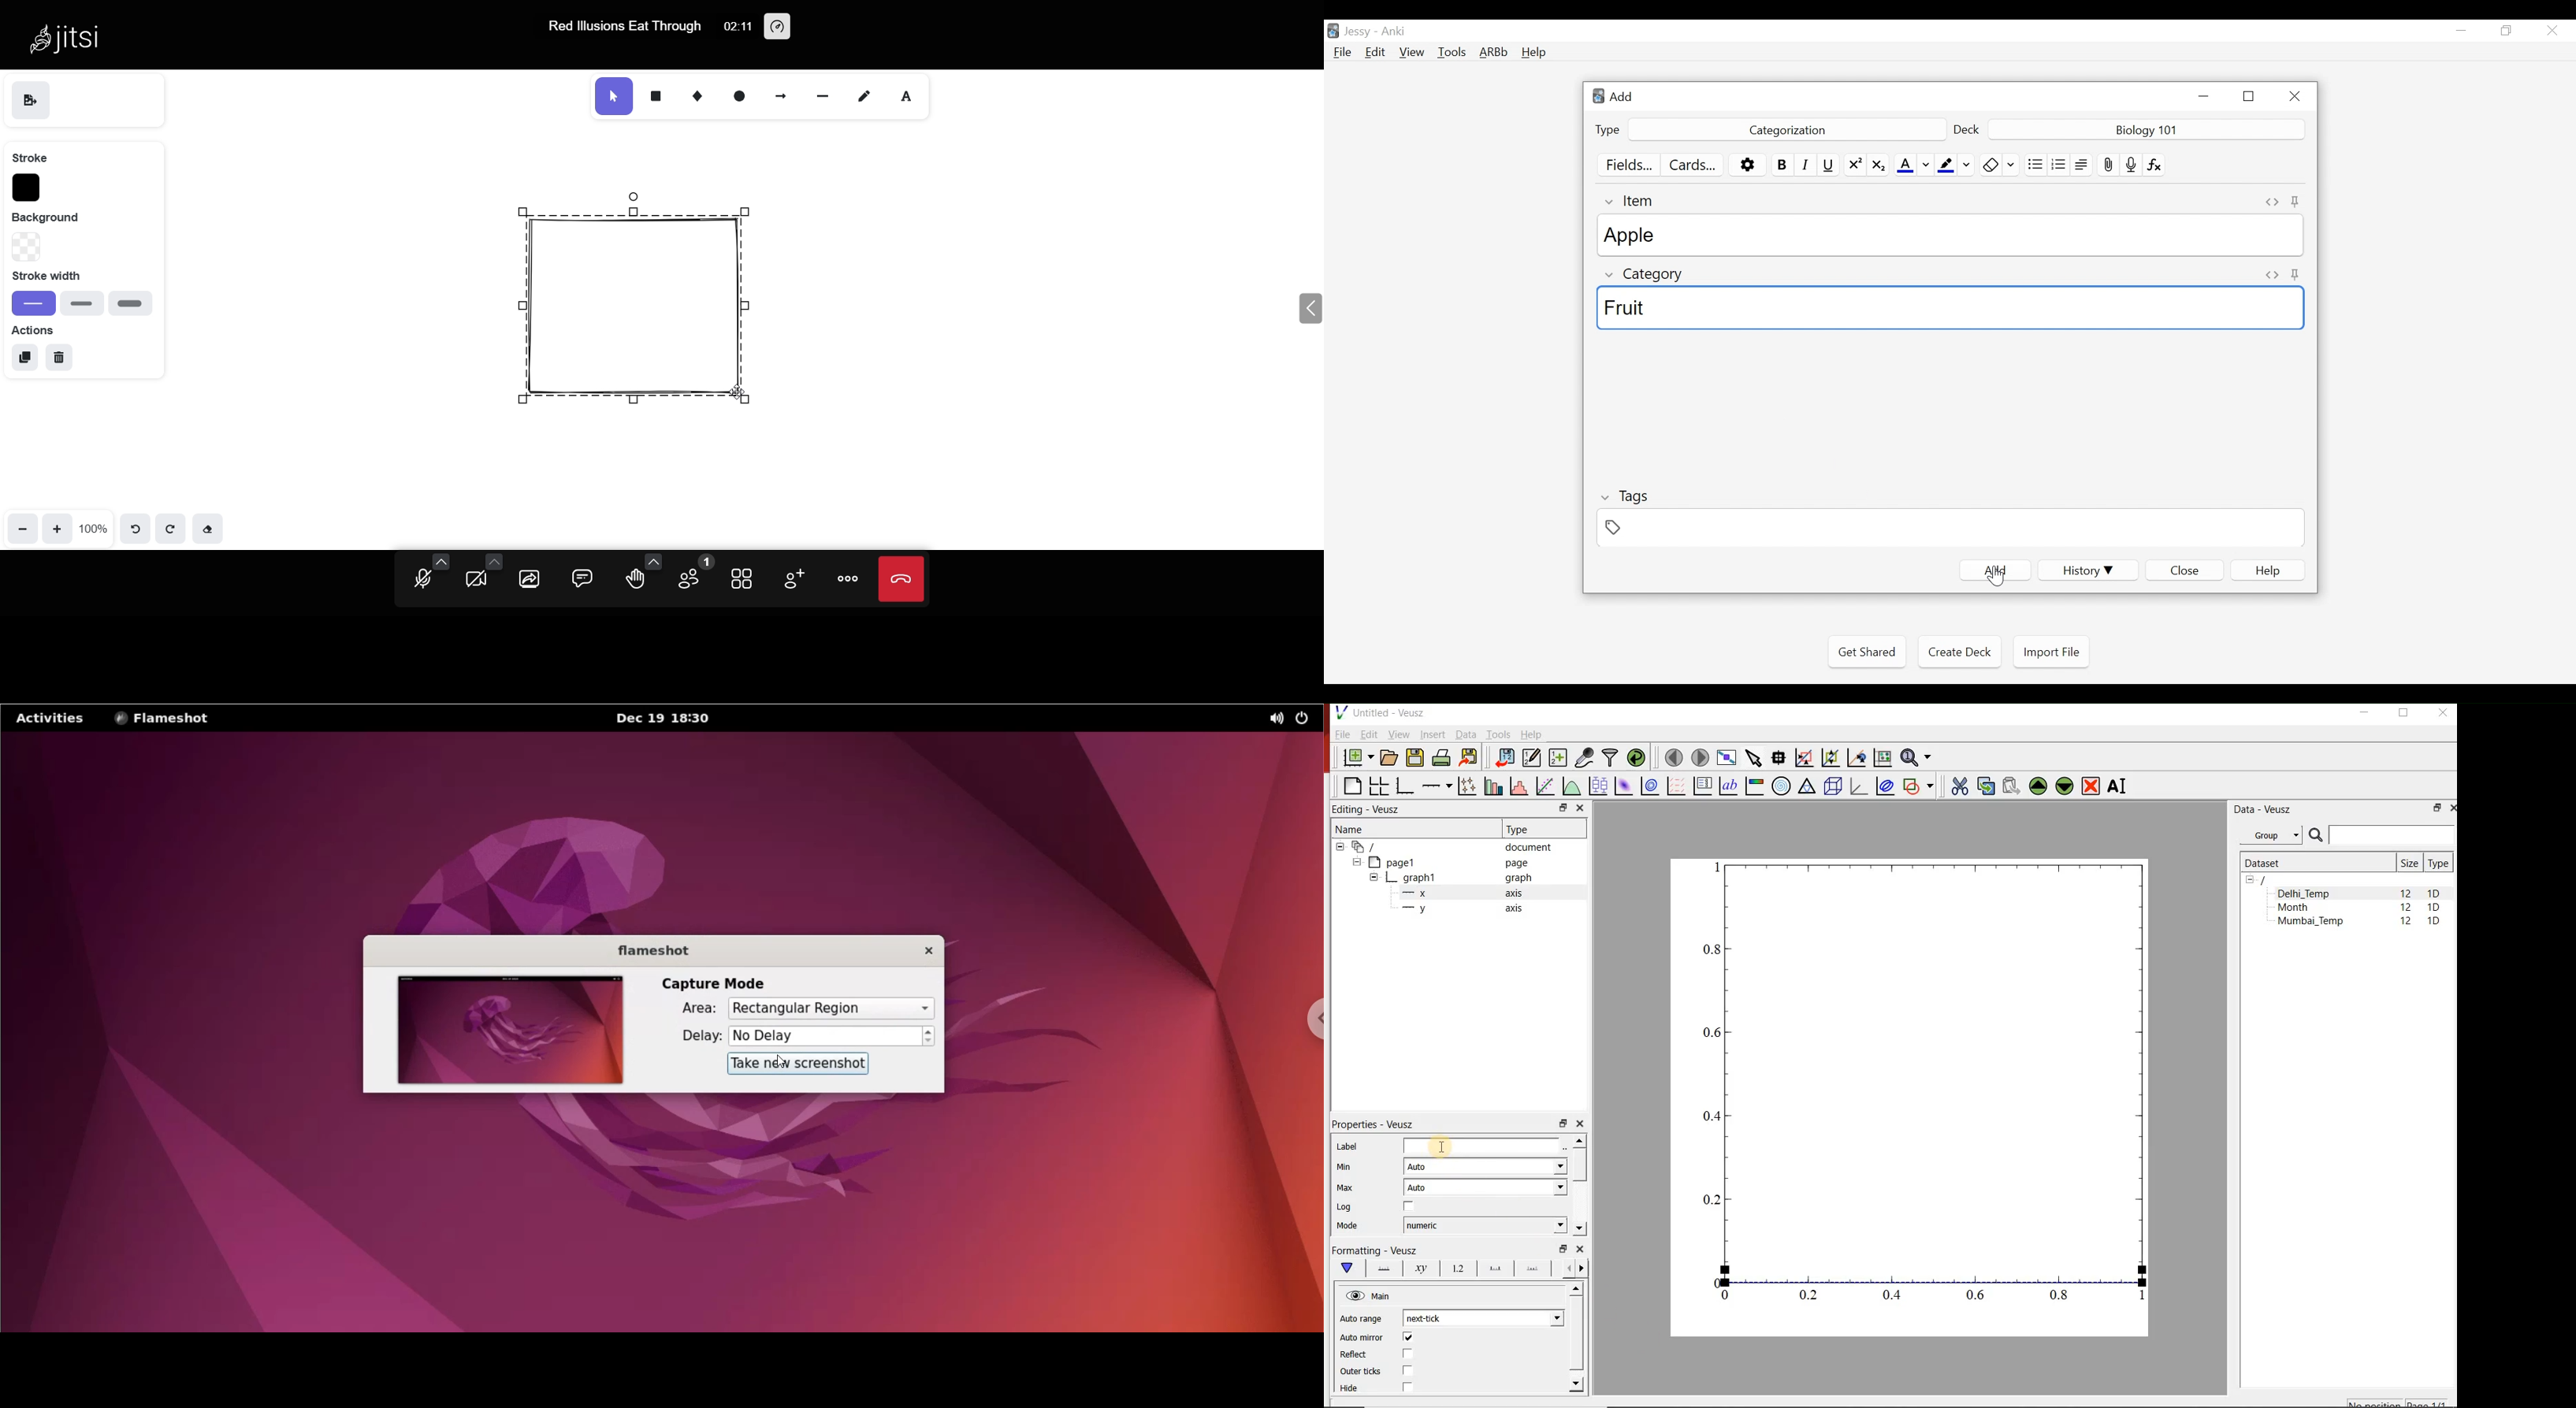 The height and width of the screenshot is (1428, 2576). What do you see at coordinates (64, 359) in the screenshot?
I see `delete` at bounding box center [64, 359].